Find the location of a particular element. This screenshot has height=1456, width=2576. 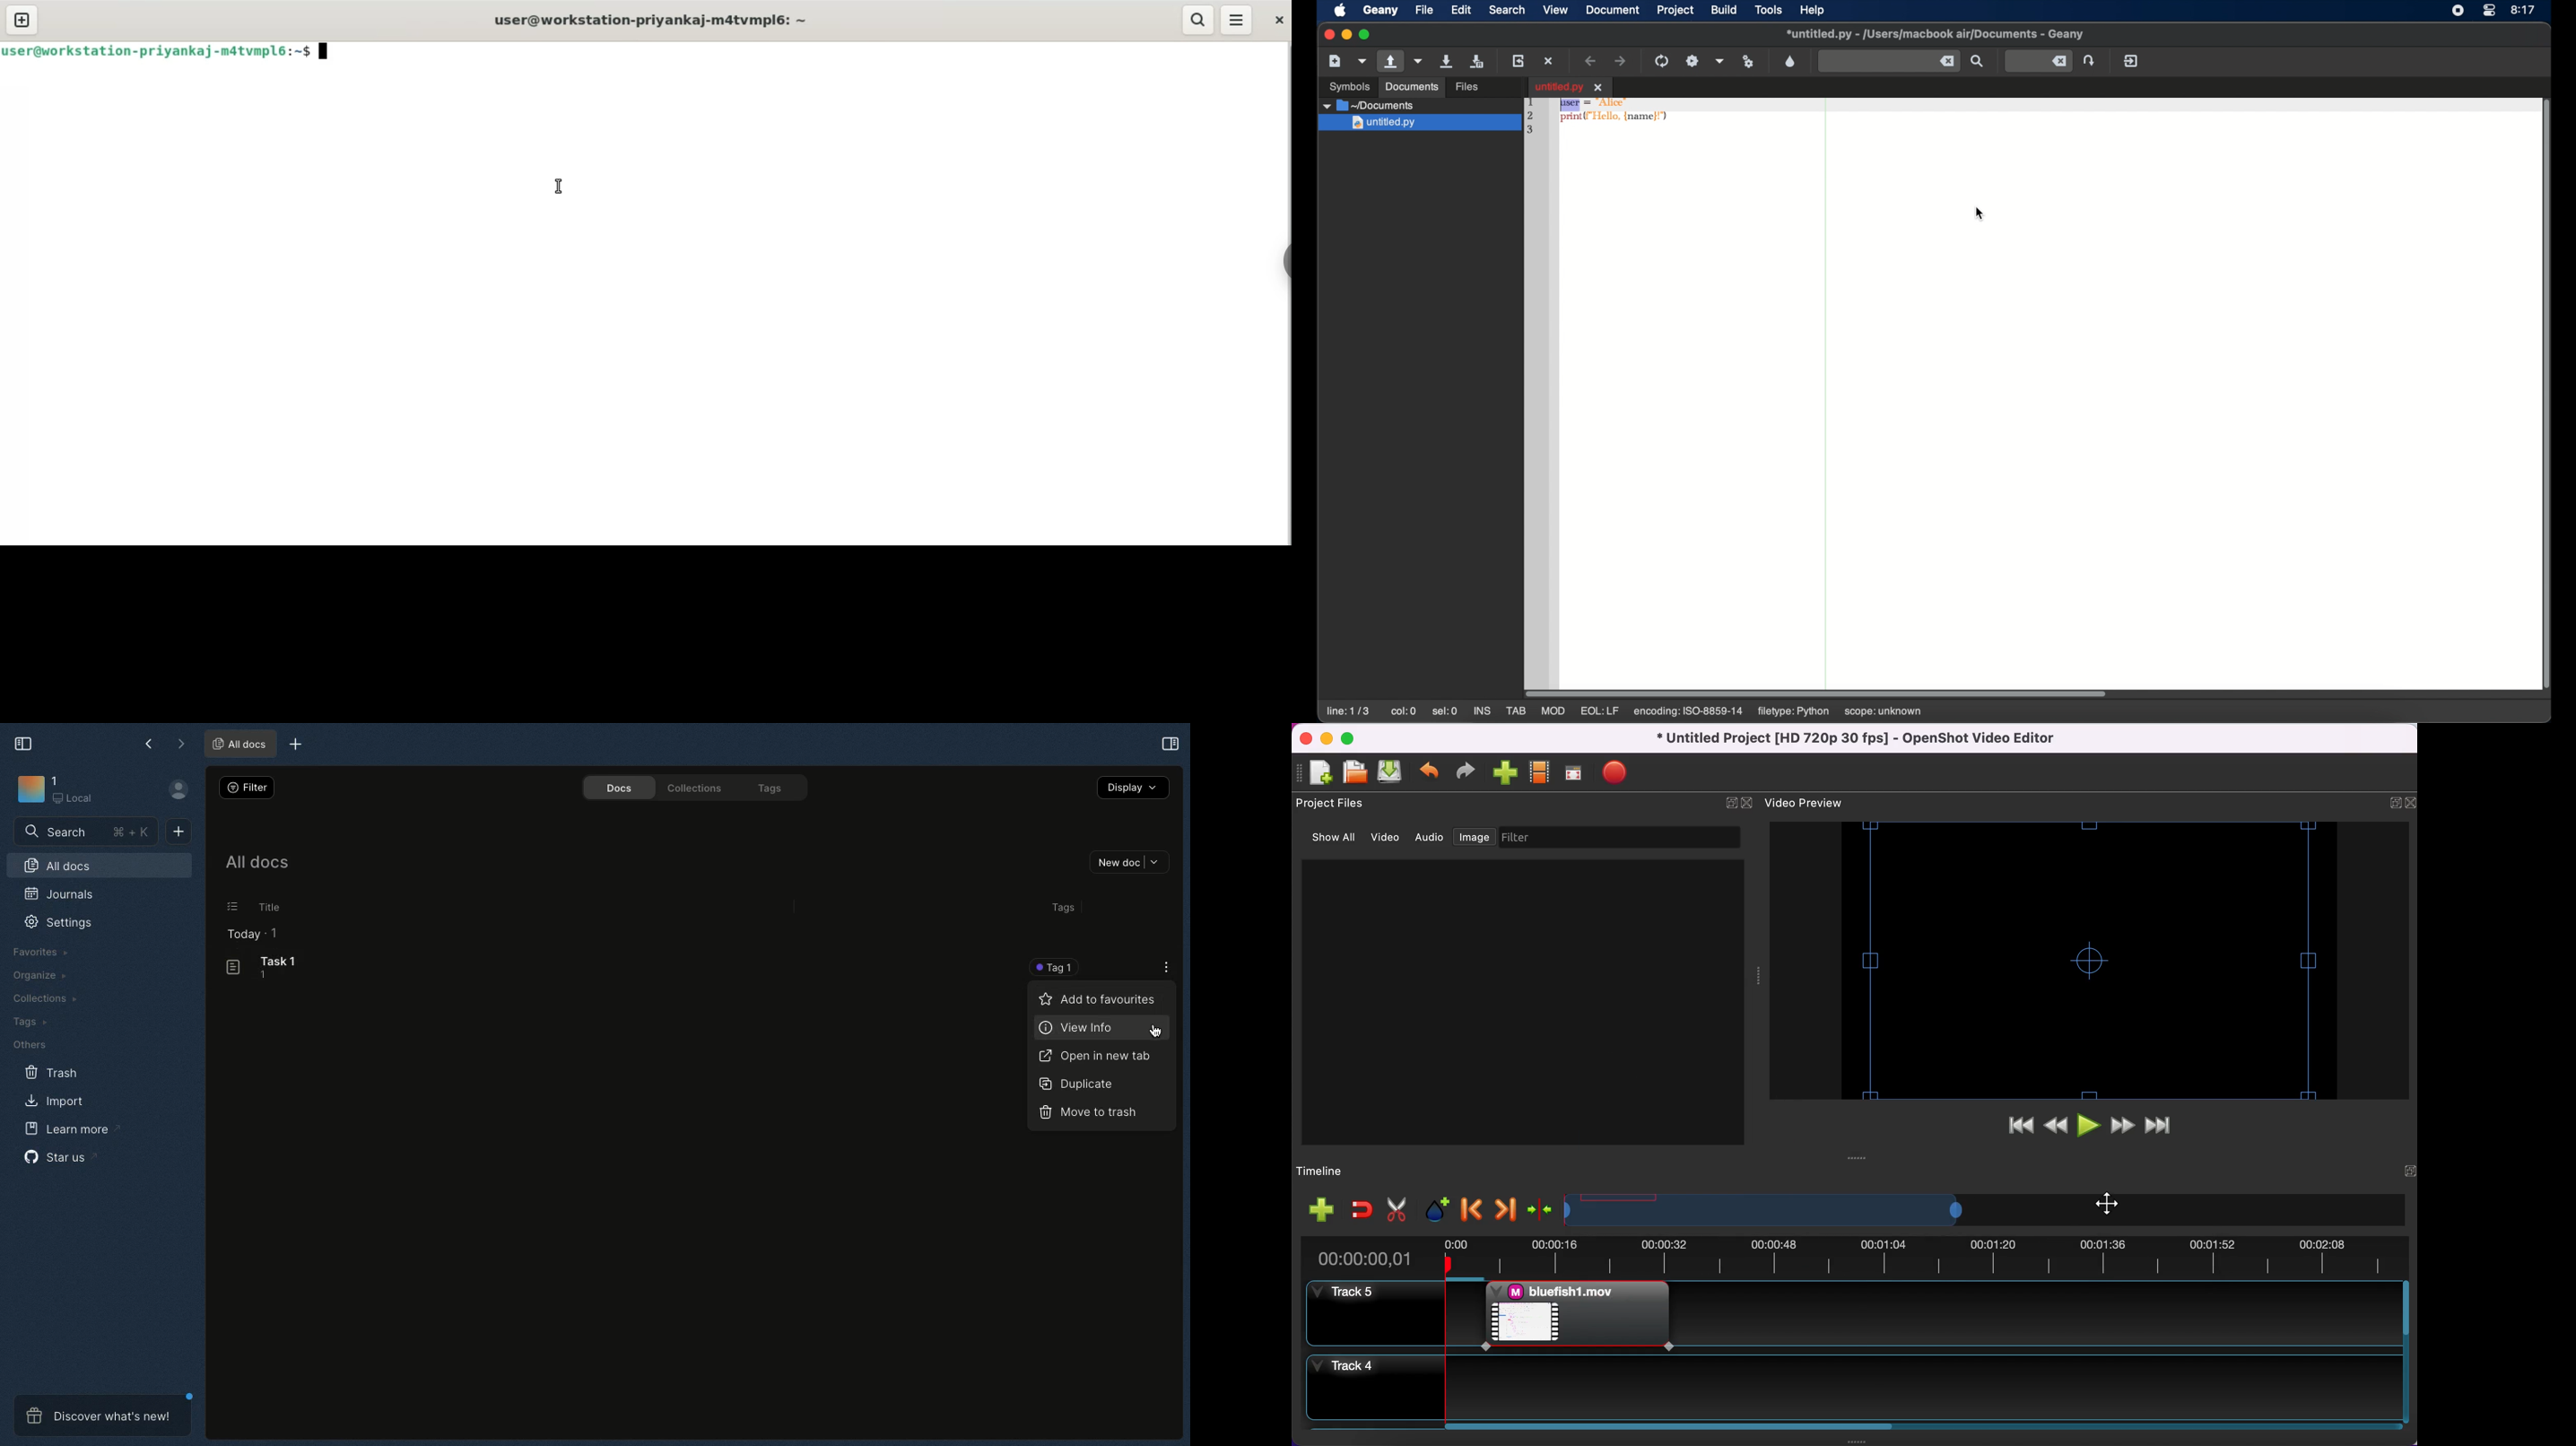

project files is located at coordinates (1335, 803).